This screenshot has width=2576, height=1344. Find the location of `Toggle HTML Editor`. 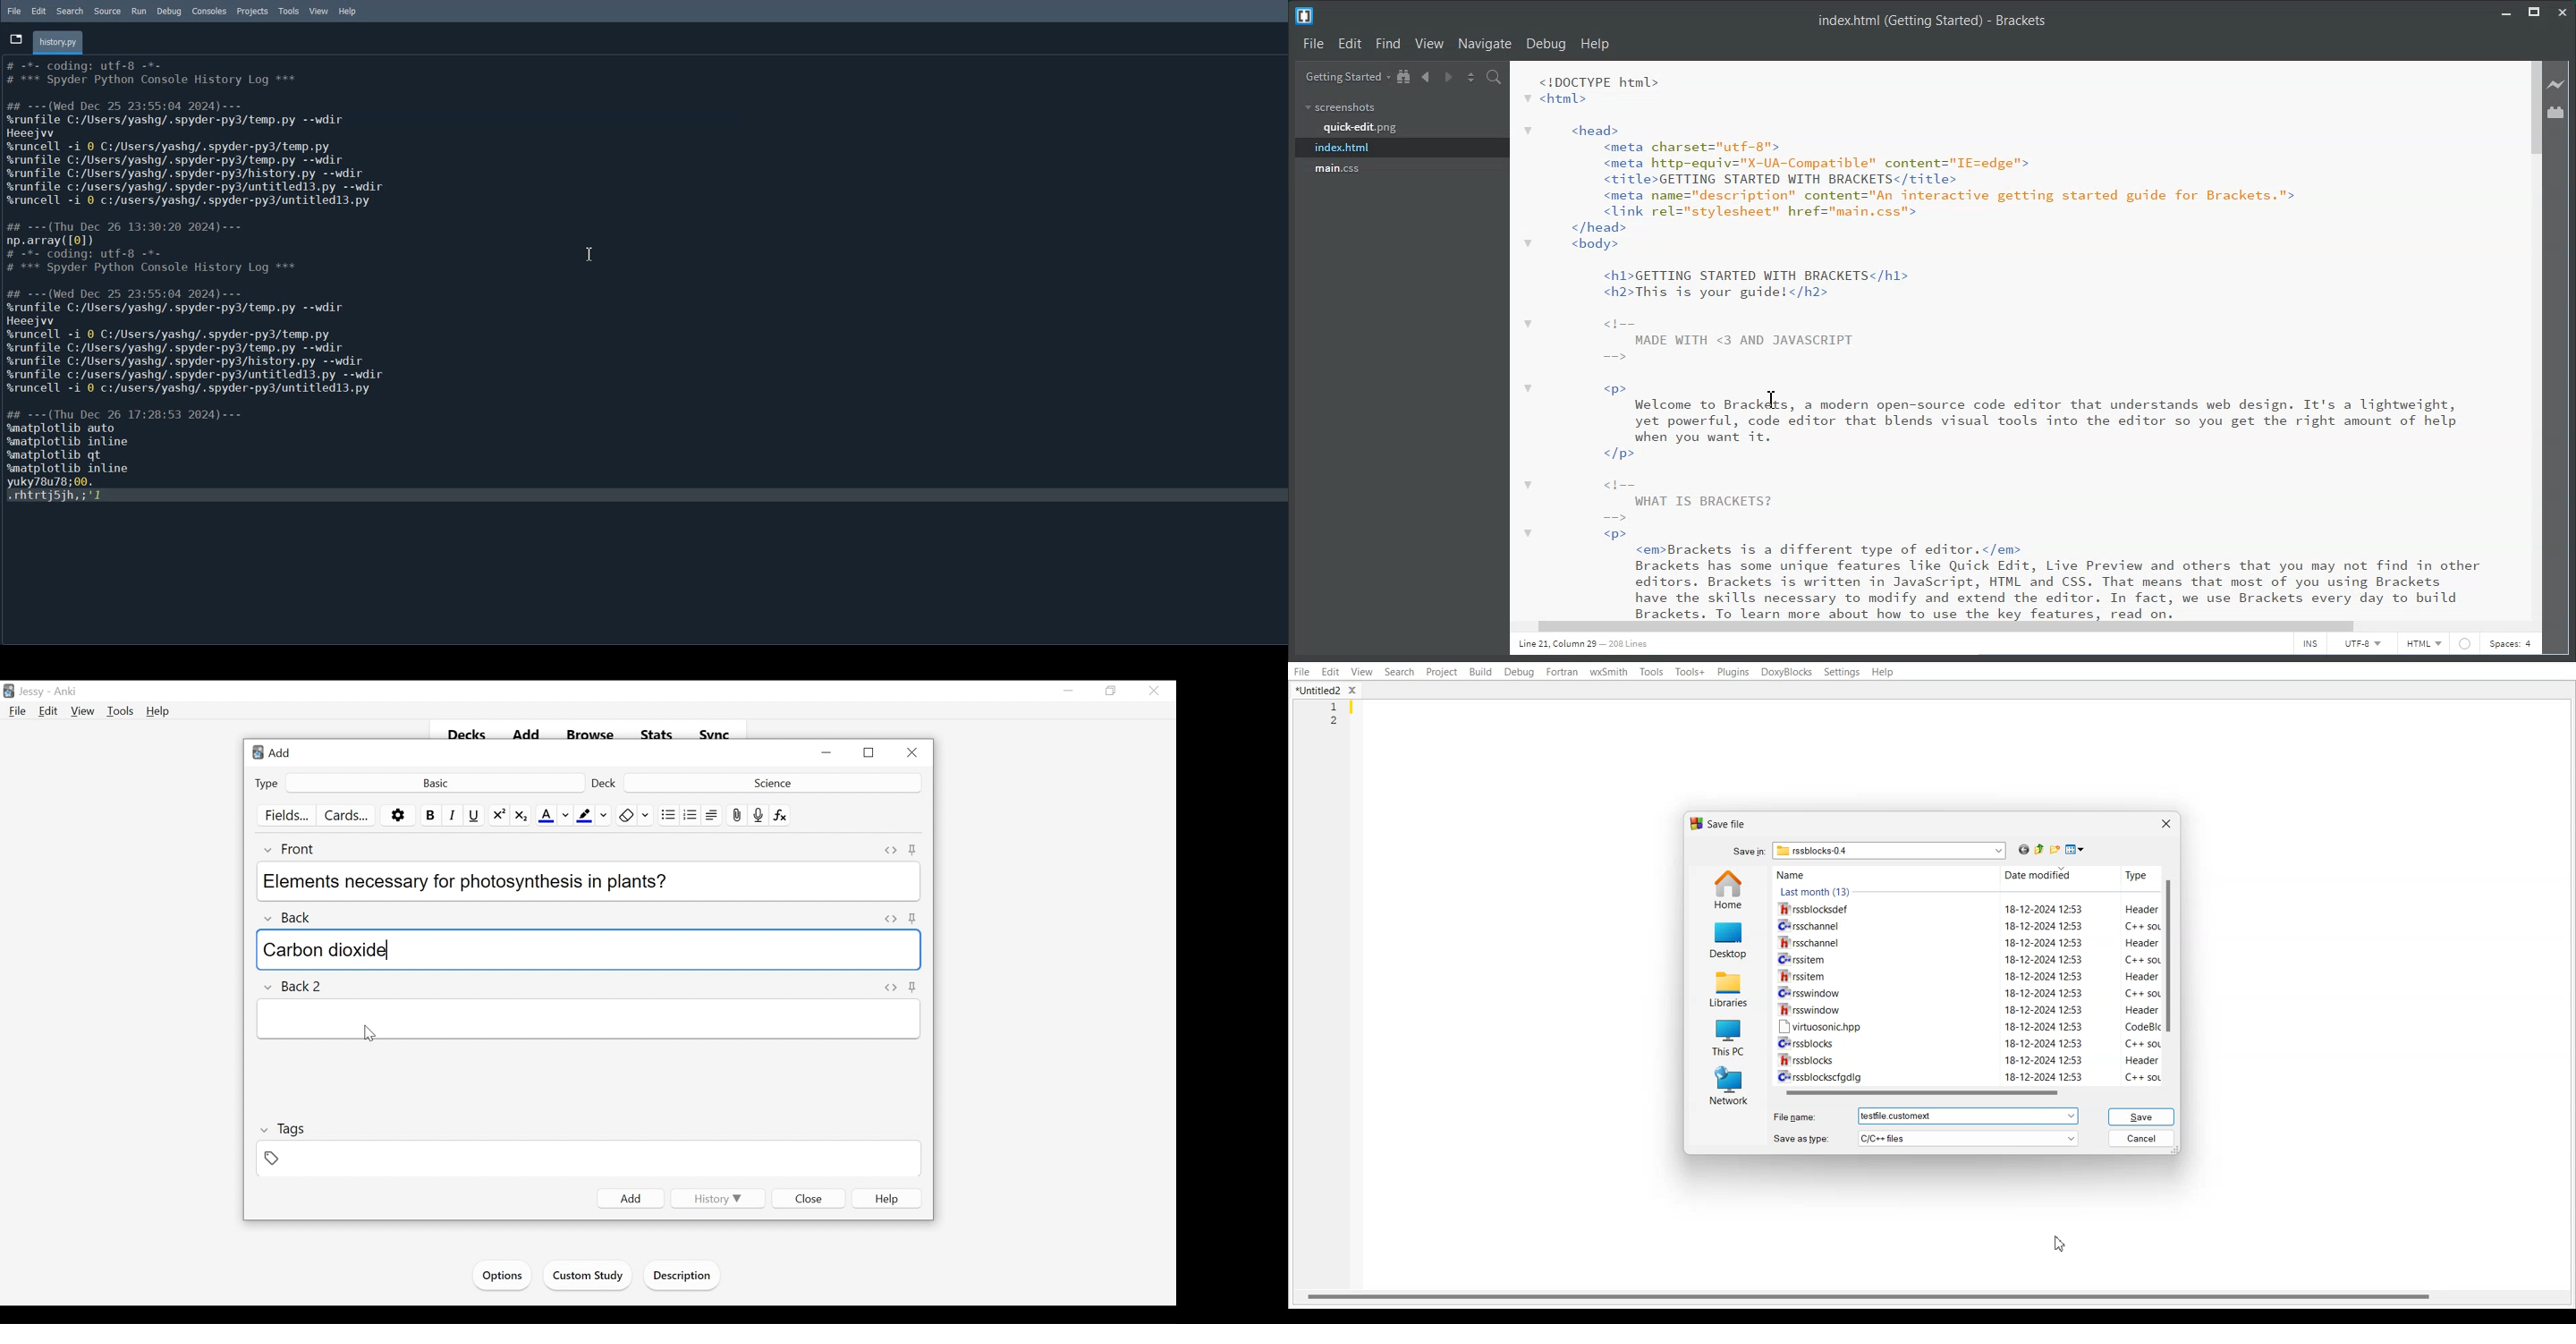

Toggle HTML Editor is located at coordinates (891, 986).